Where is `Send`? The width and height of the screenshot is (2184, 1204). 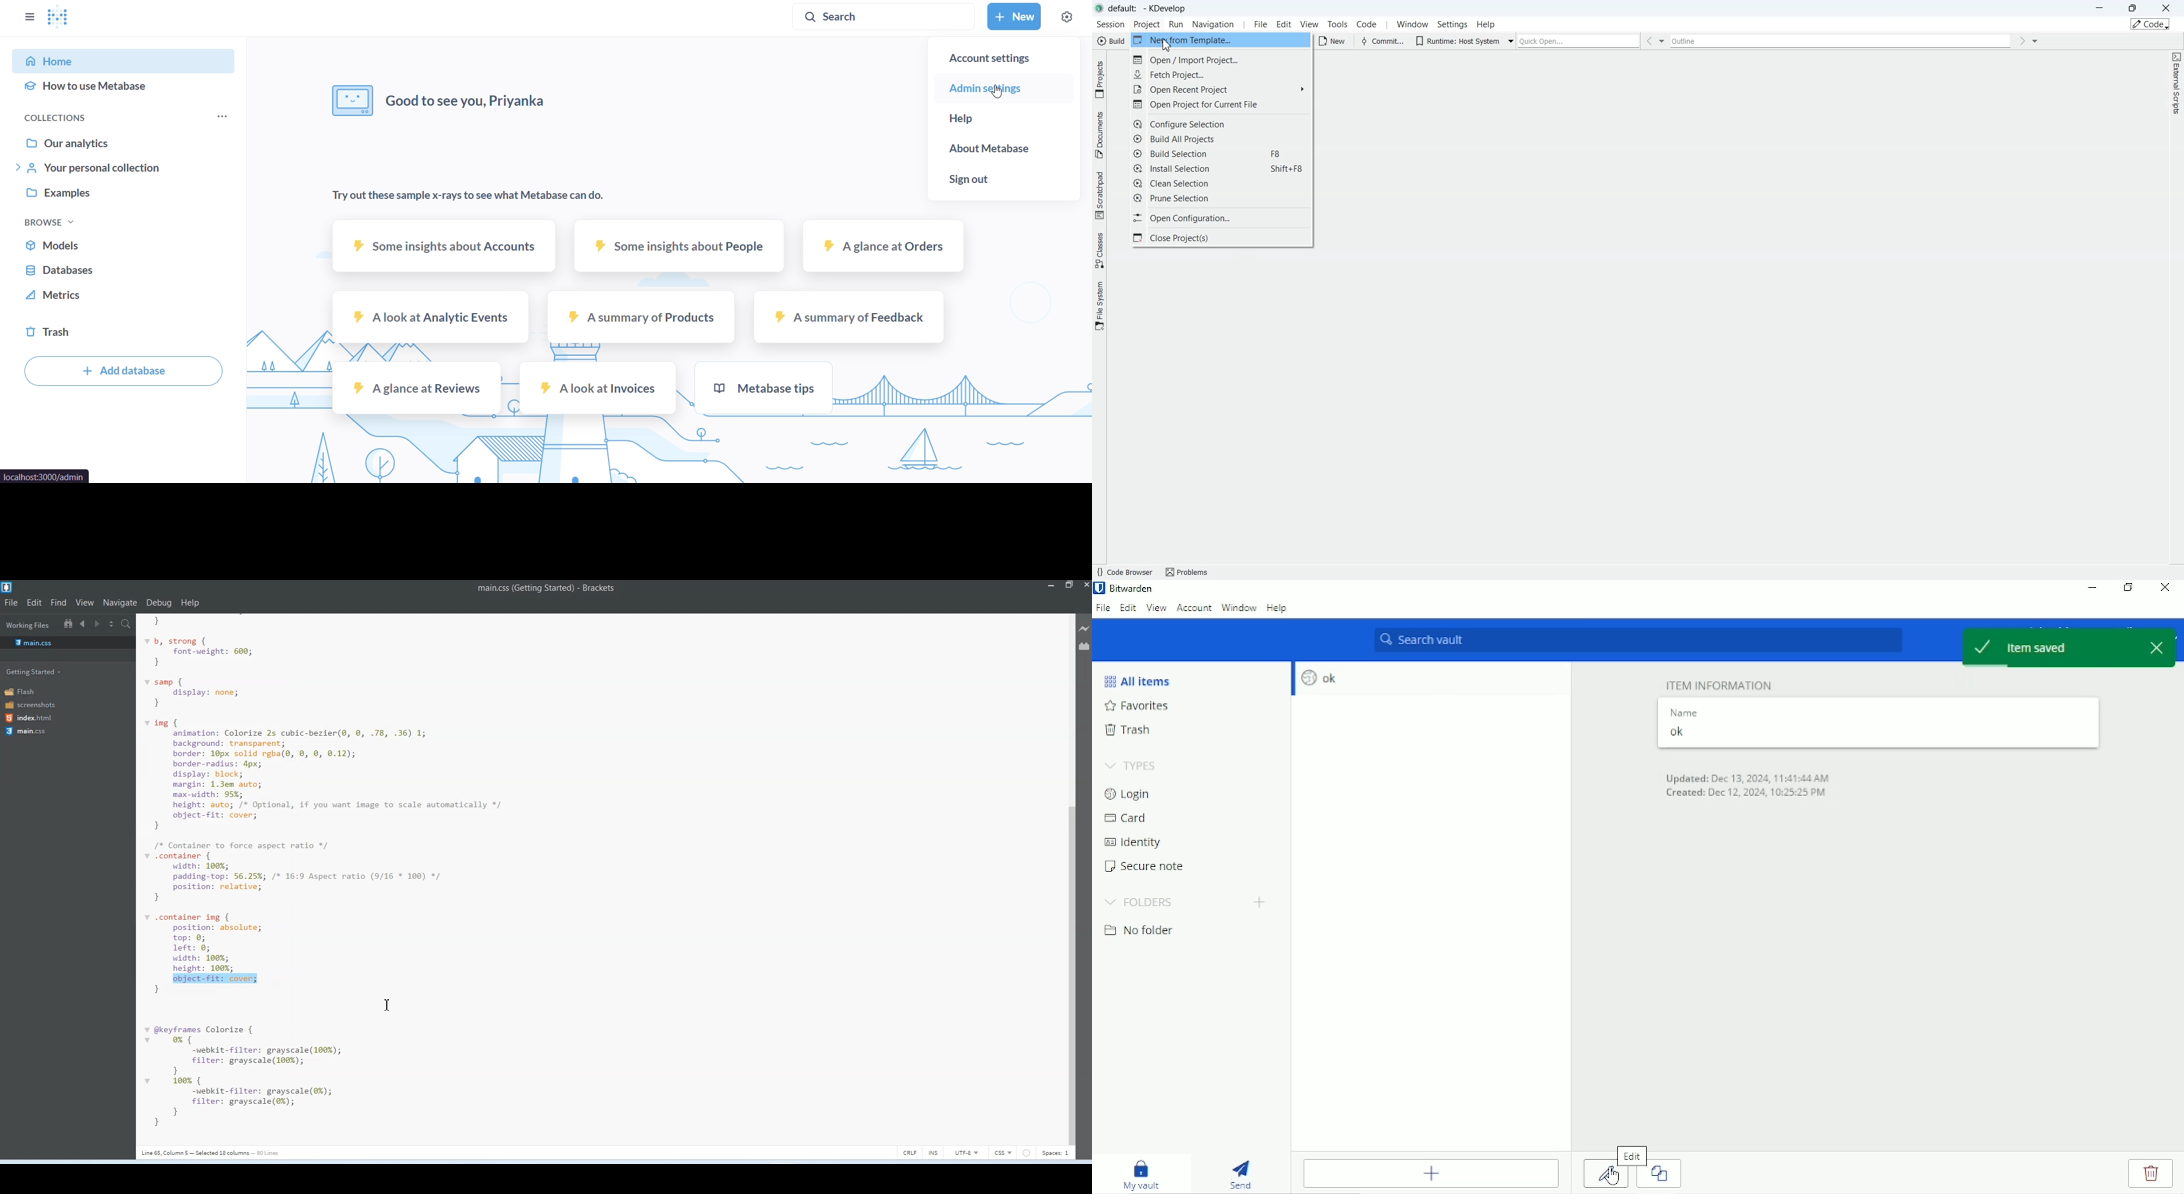 Send is located at coordinates (1243, 1171).